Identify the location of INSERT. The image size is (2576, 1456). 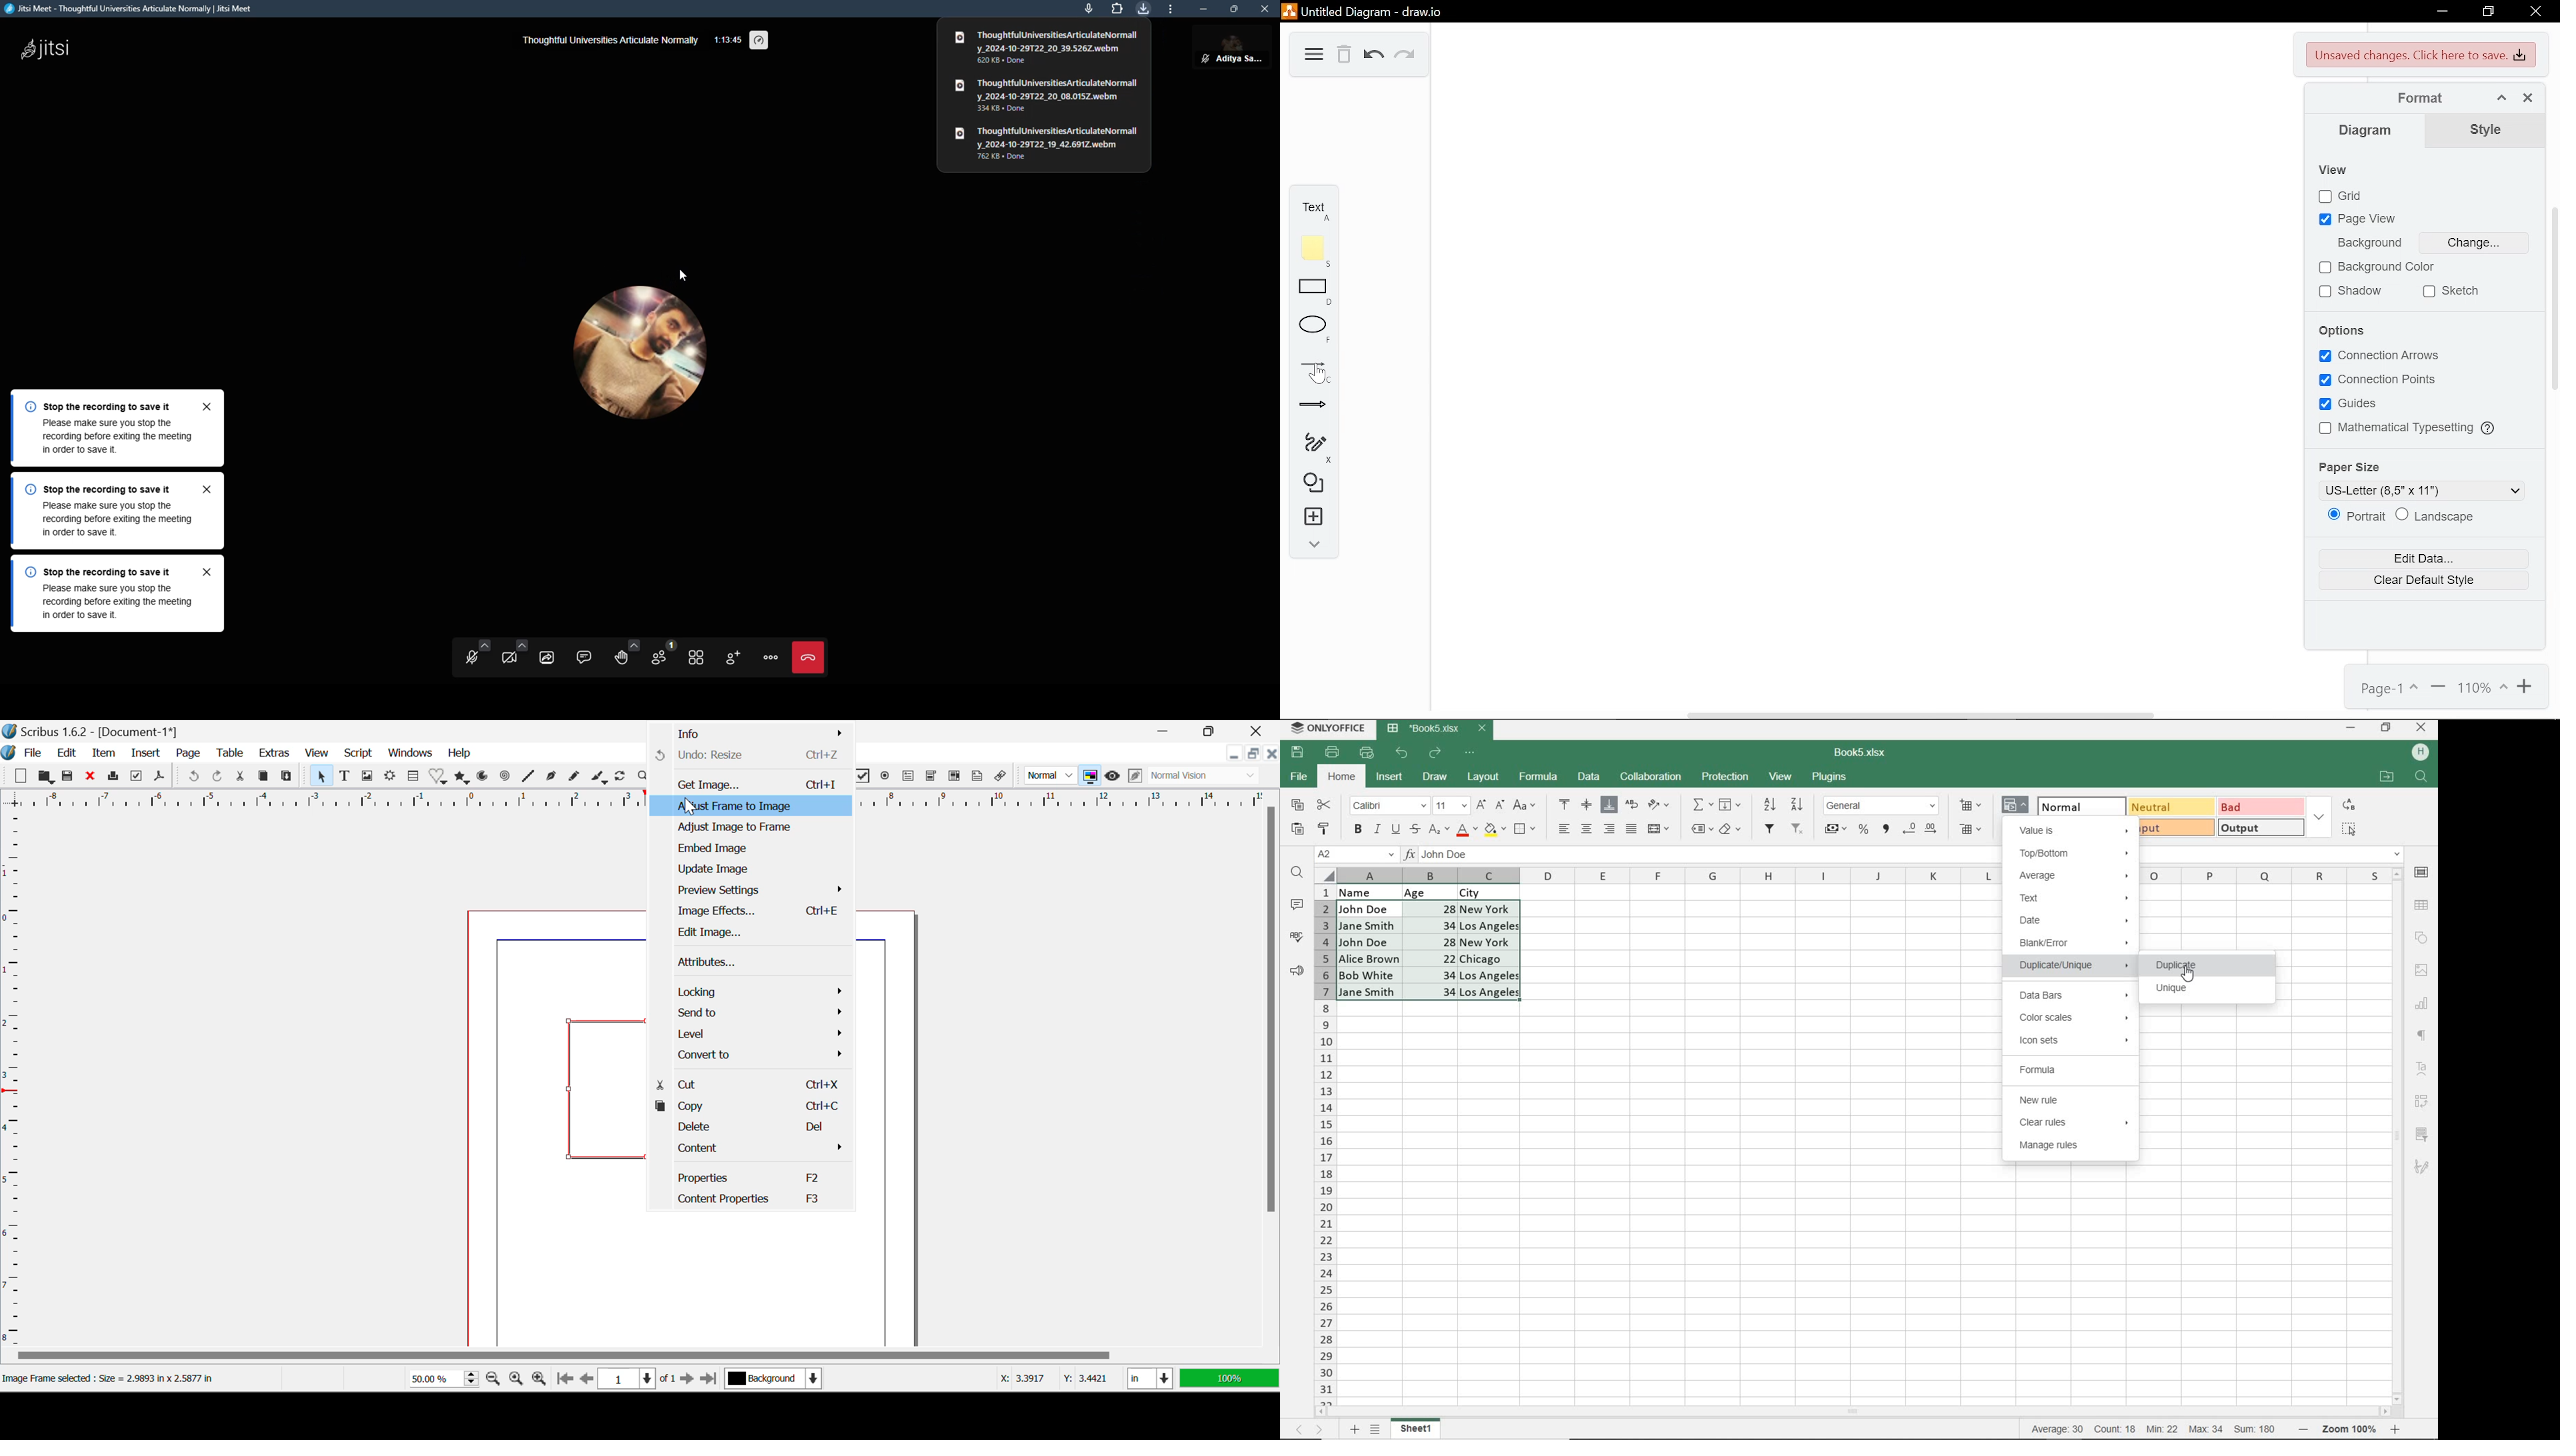
(1390, 779).